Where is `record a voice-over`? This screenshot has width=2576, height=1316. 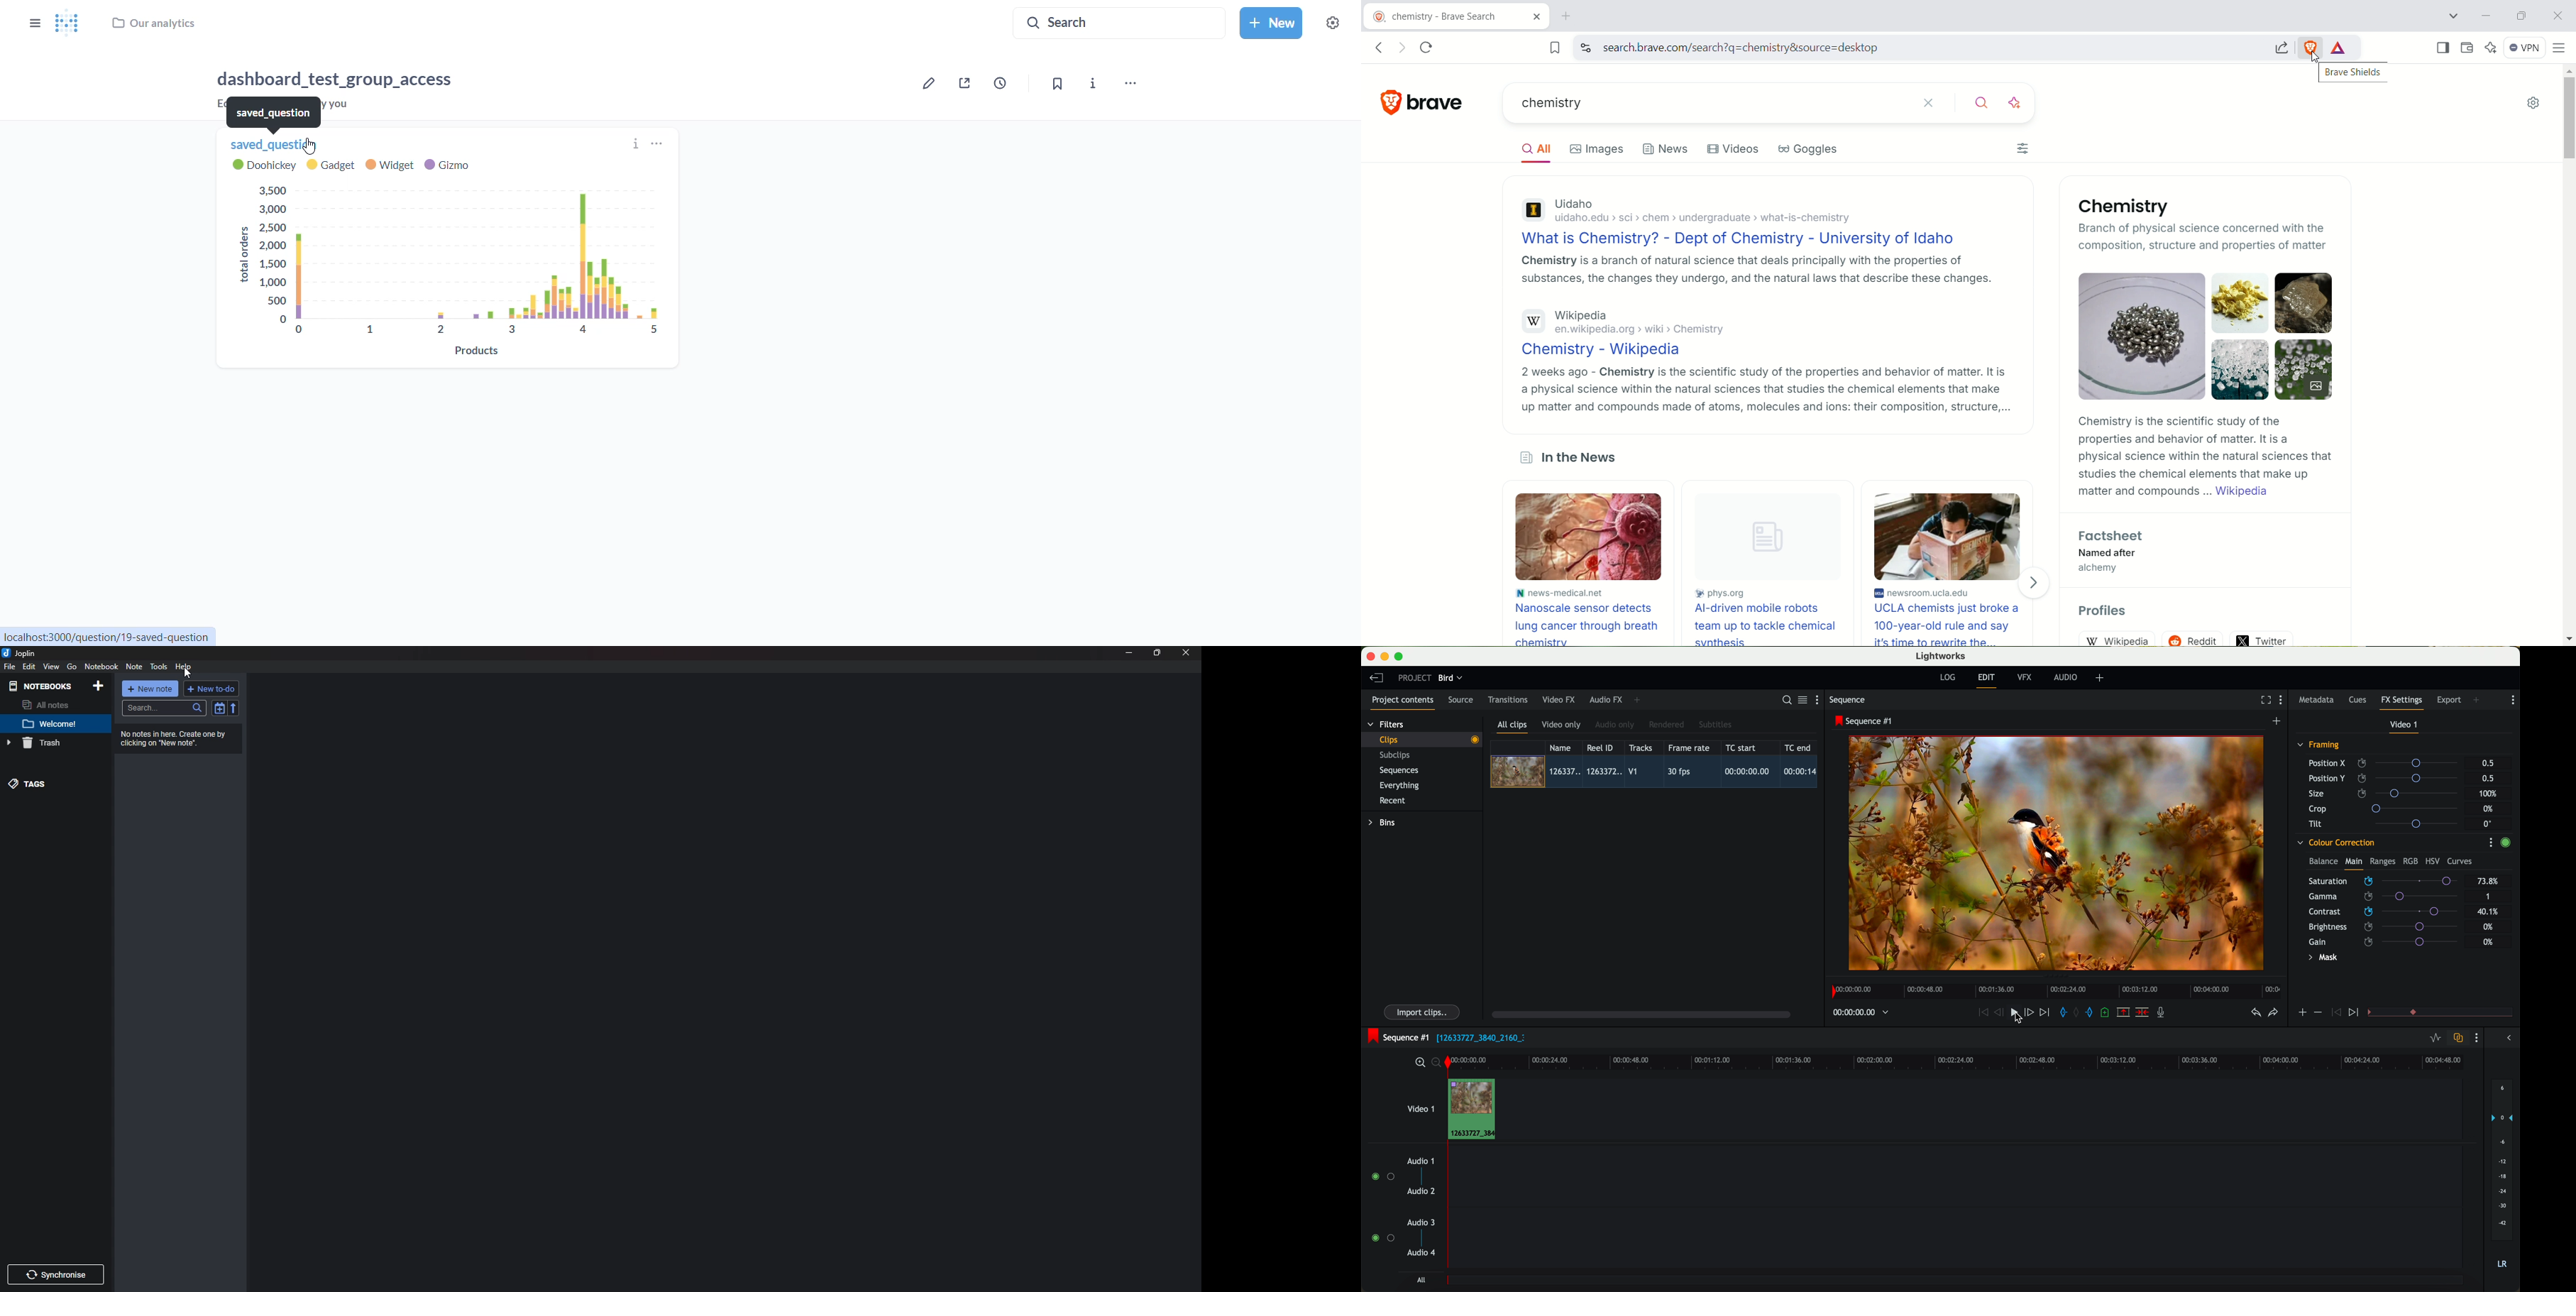 record a voice-over is located at coordinates (2164, 1014).